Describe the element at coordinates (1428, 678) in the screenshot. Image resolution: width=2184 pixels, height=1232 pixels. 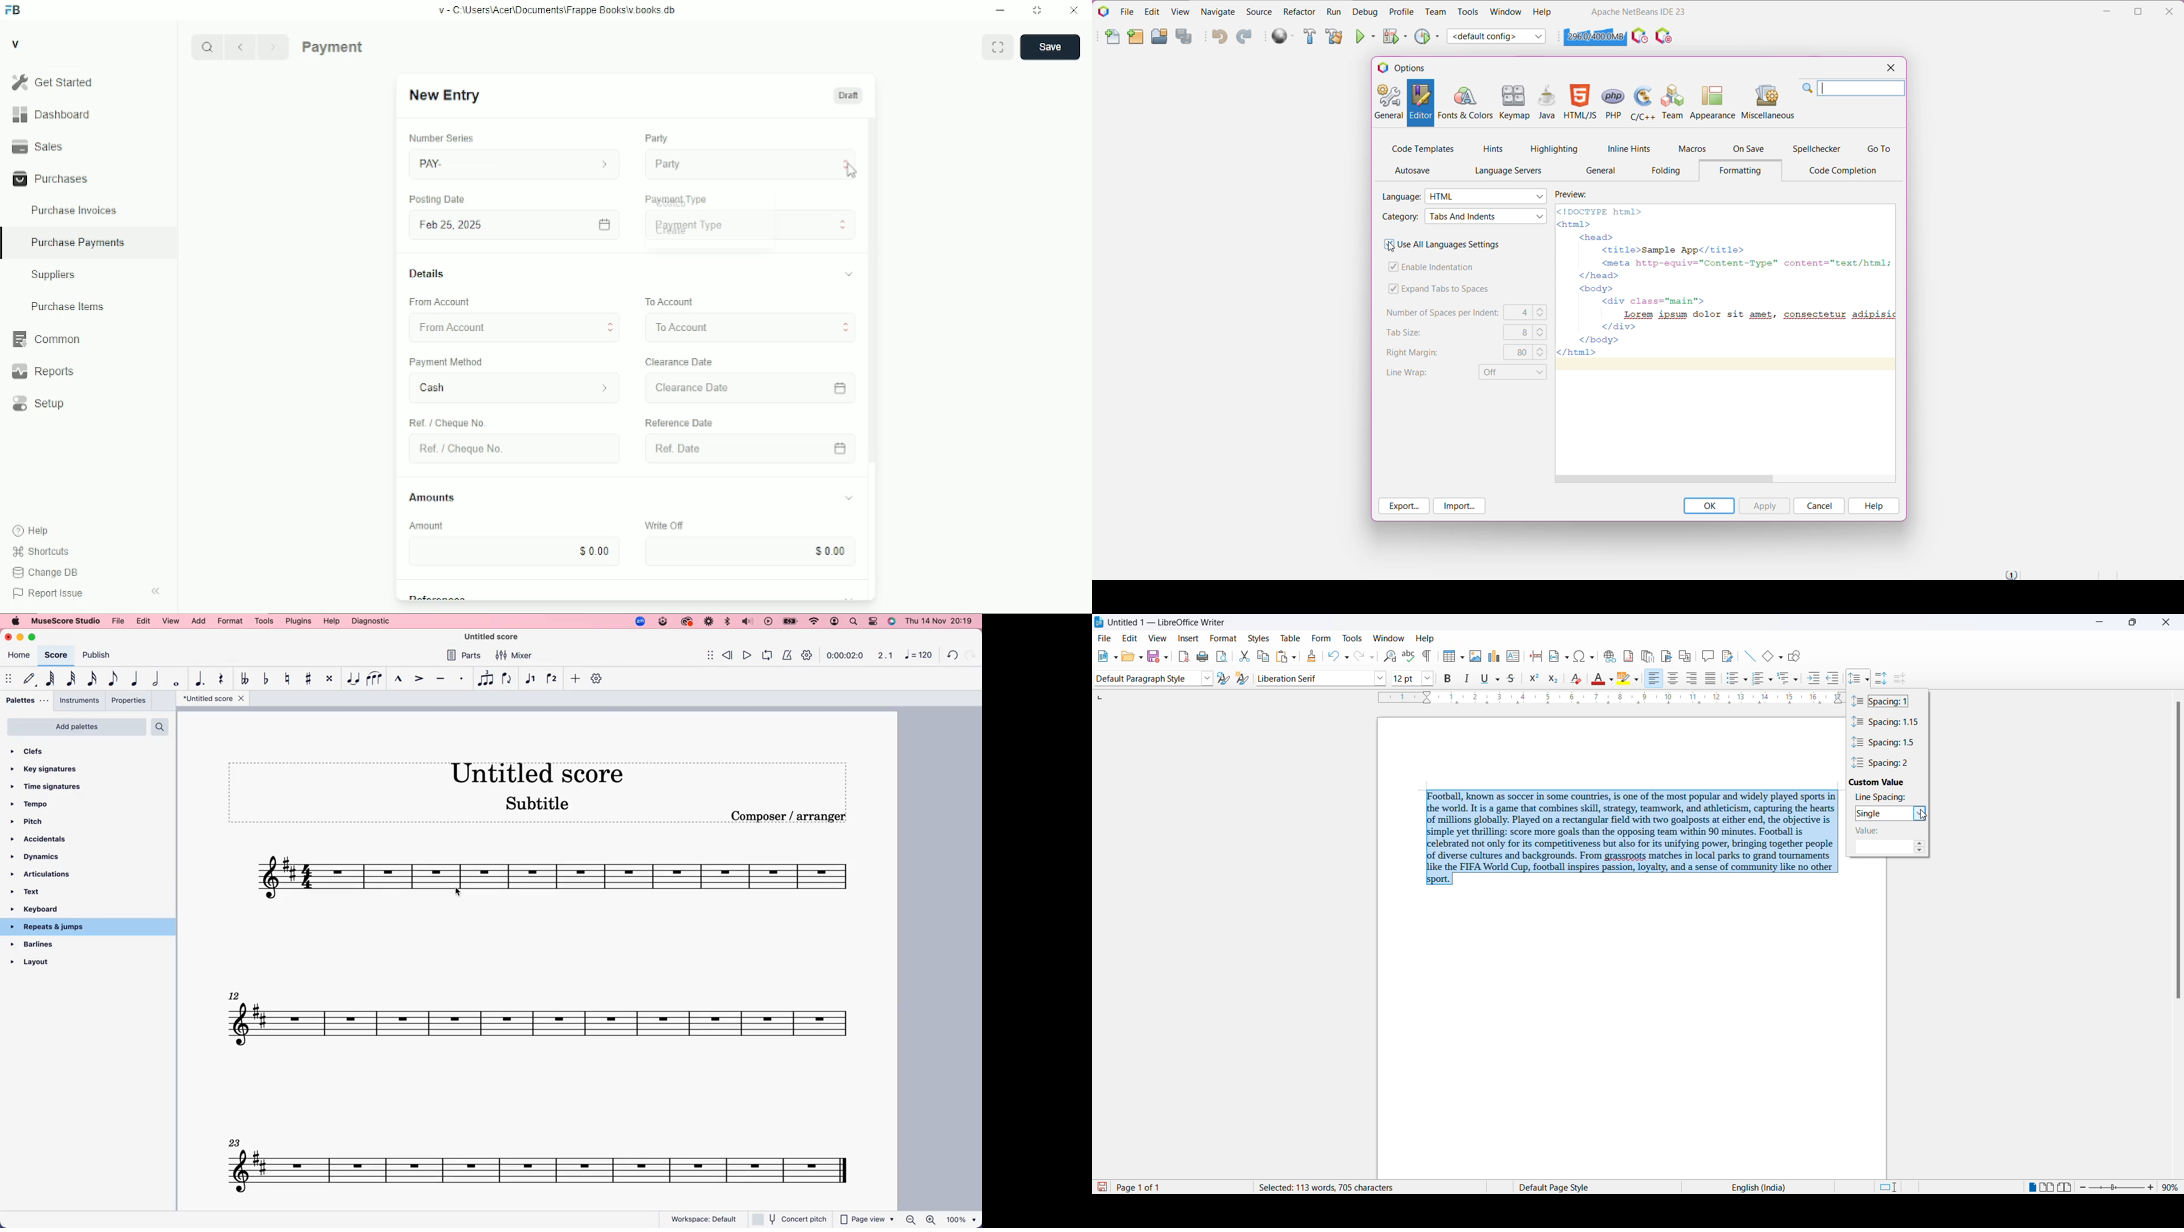
I see `font size options` at that location.